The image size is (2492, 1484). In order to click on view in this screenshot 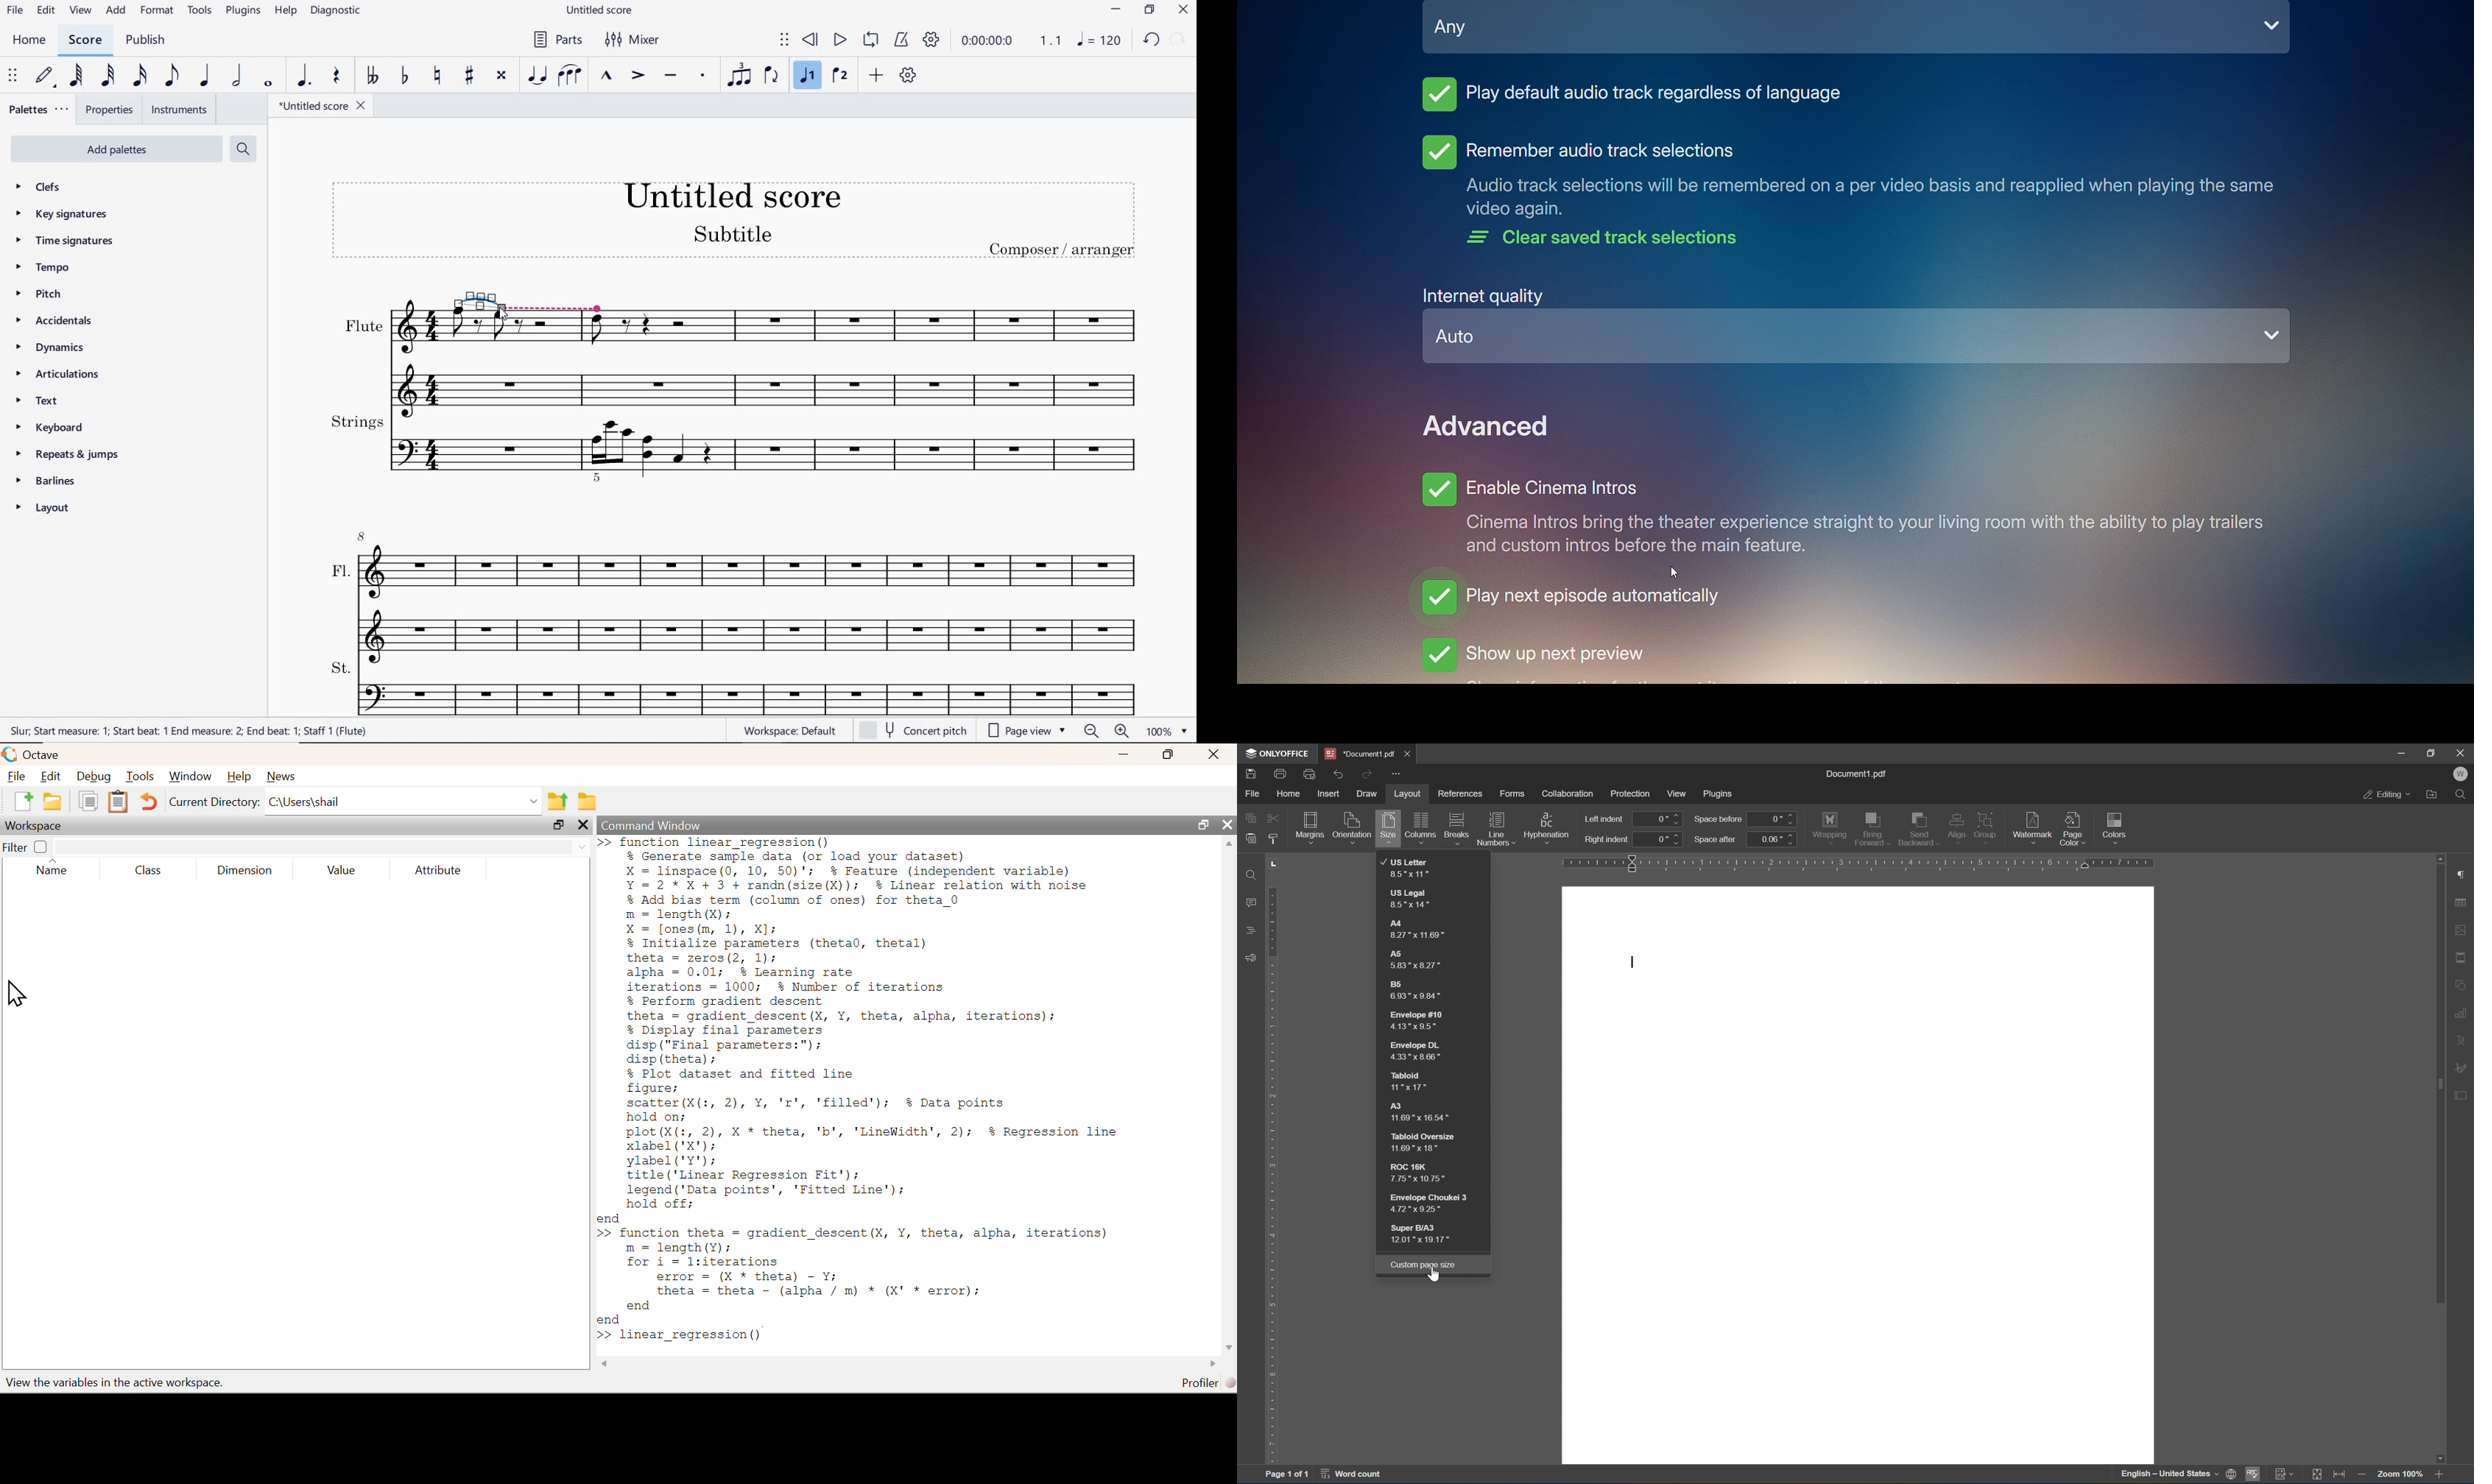, I will do `click(1679, 793)`.